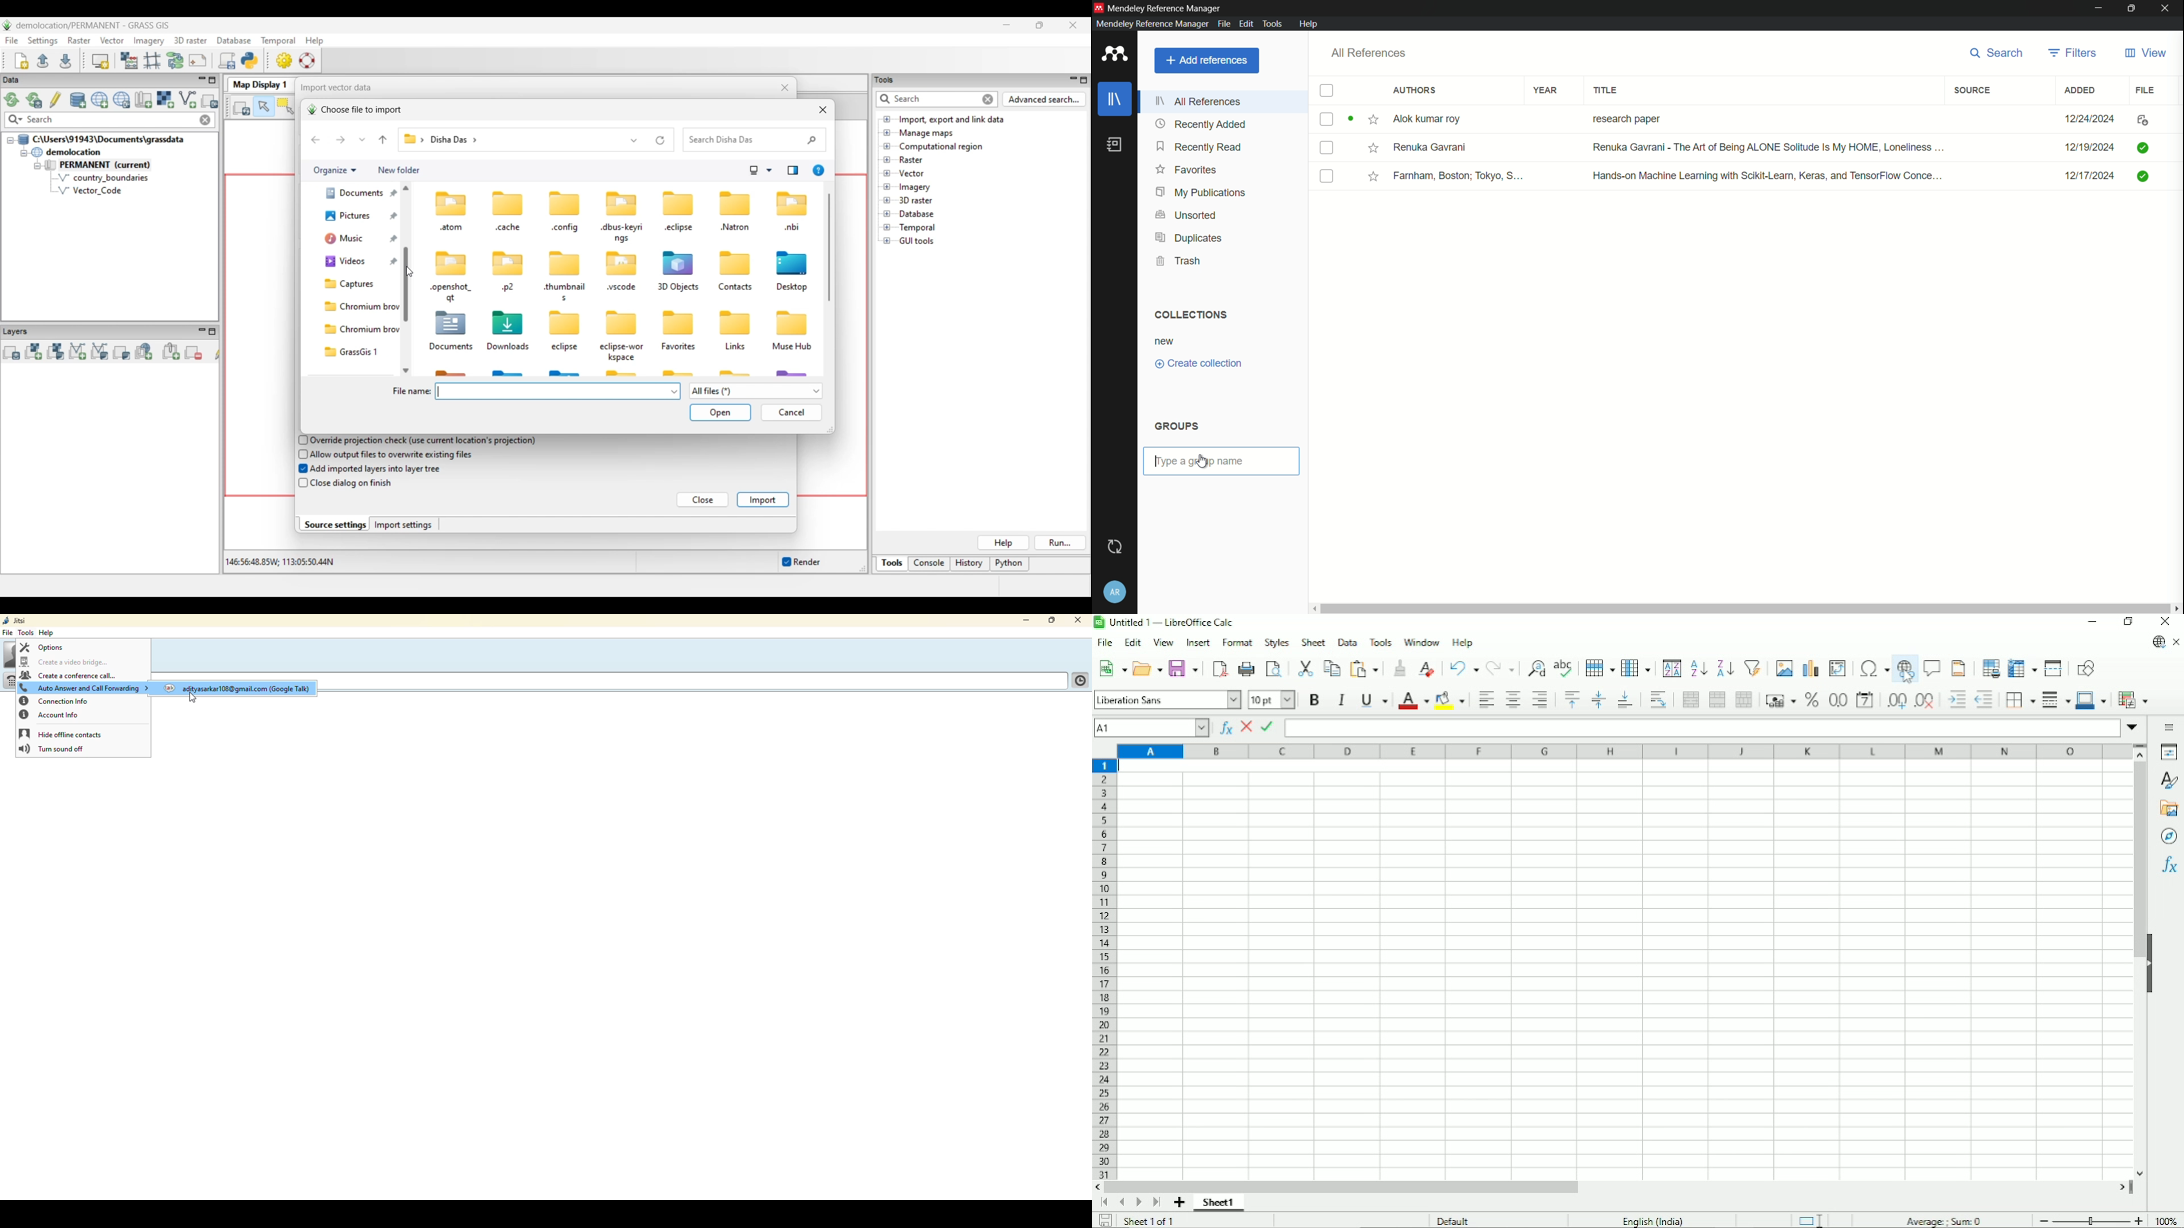  What do you see at coordinates (1415, 91) in the screenshot?
I see `authors` at bounding box center [1415, 91].